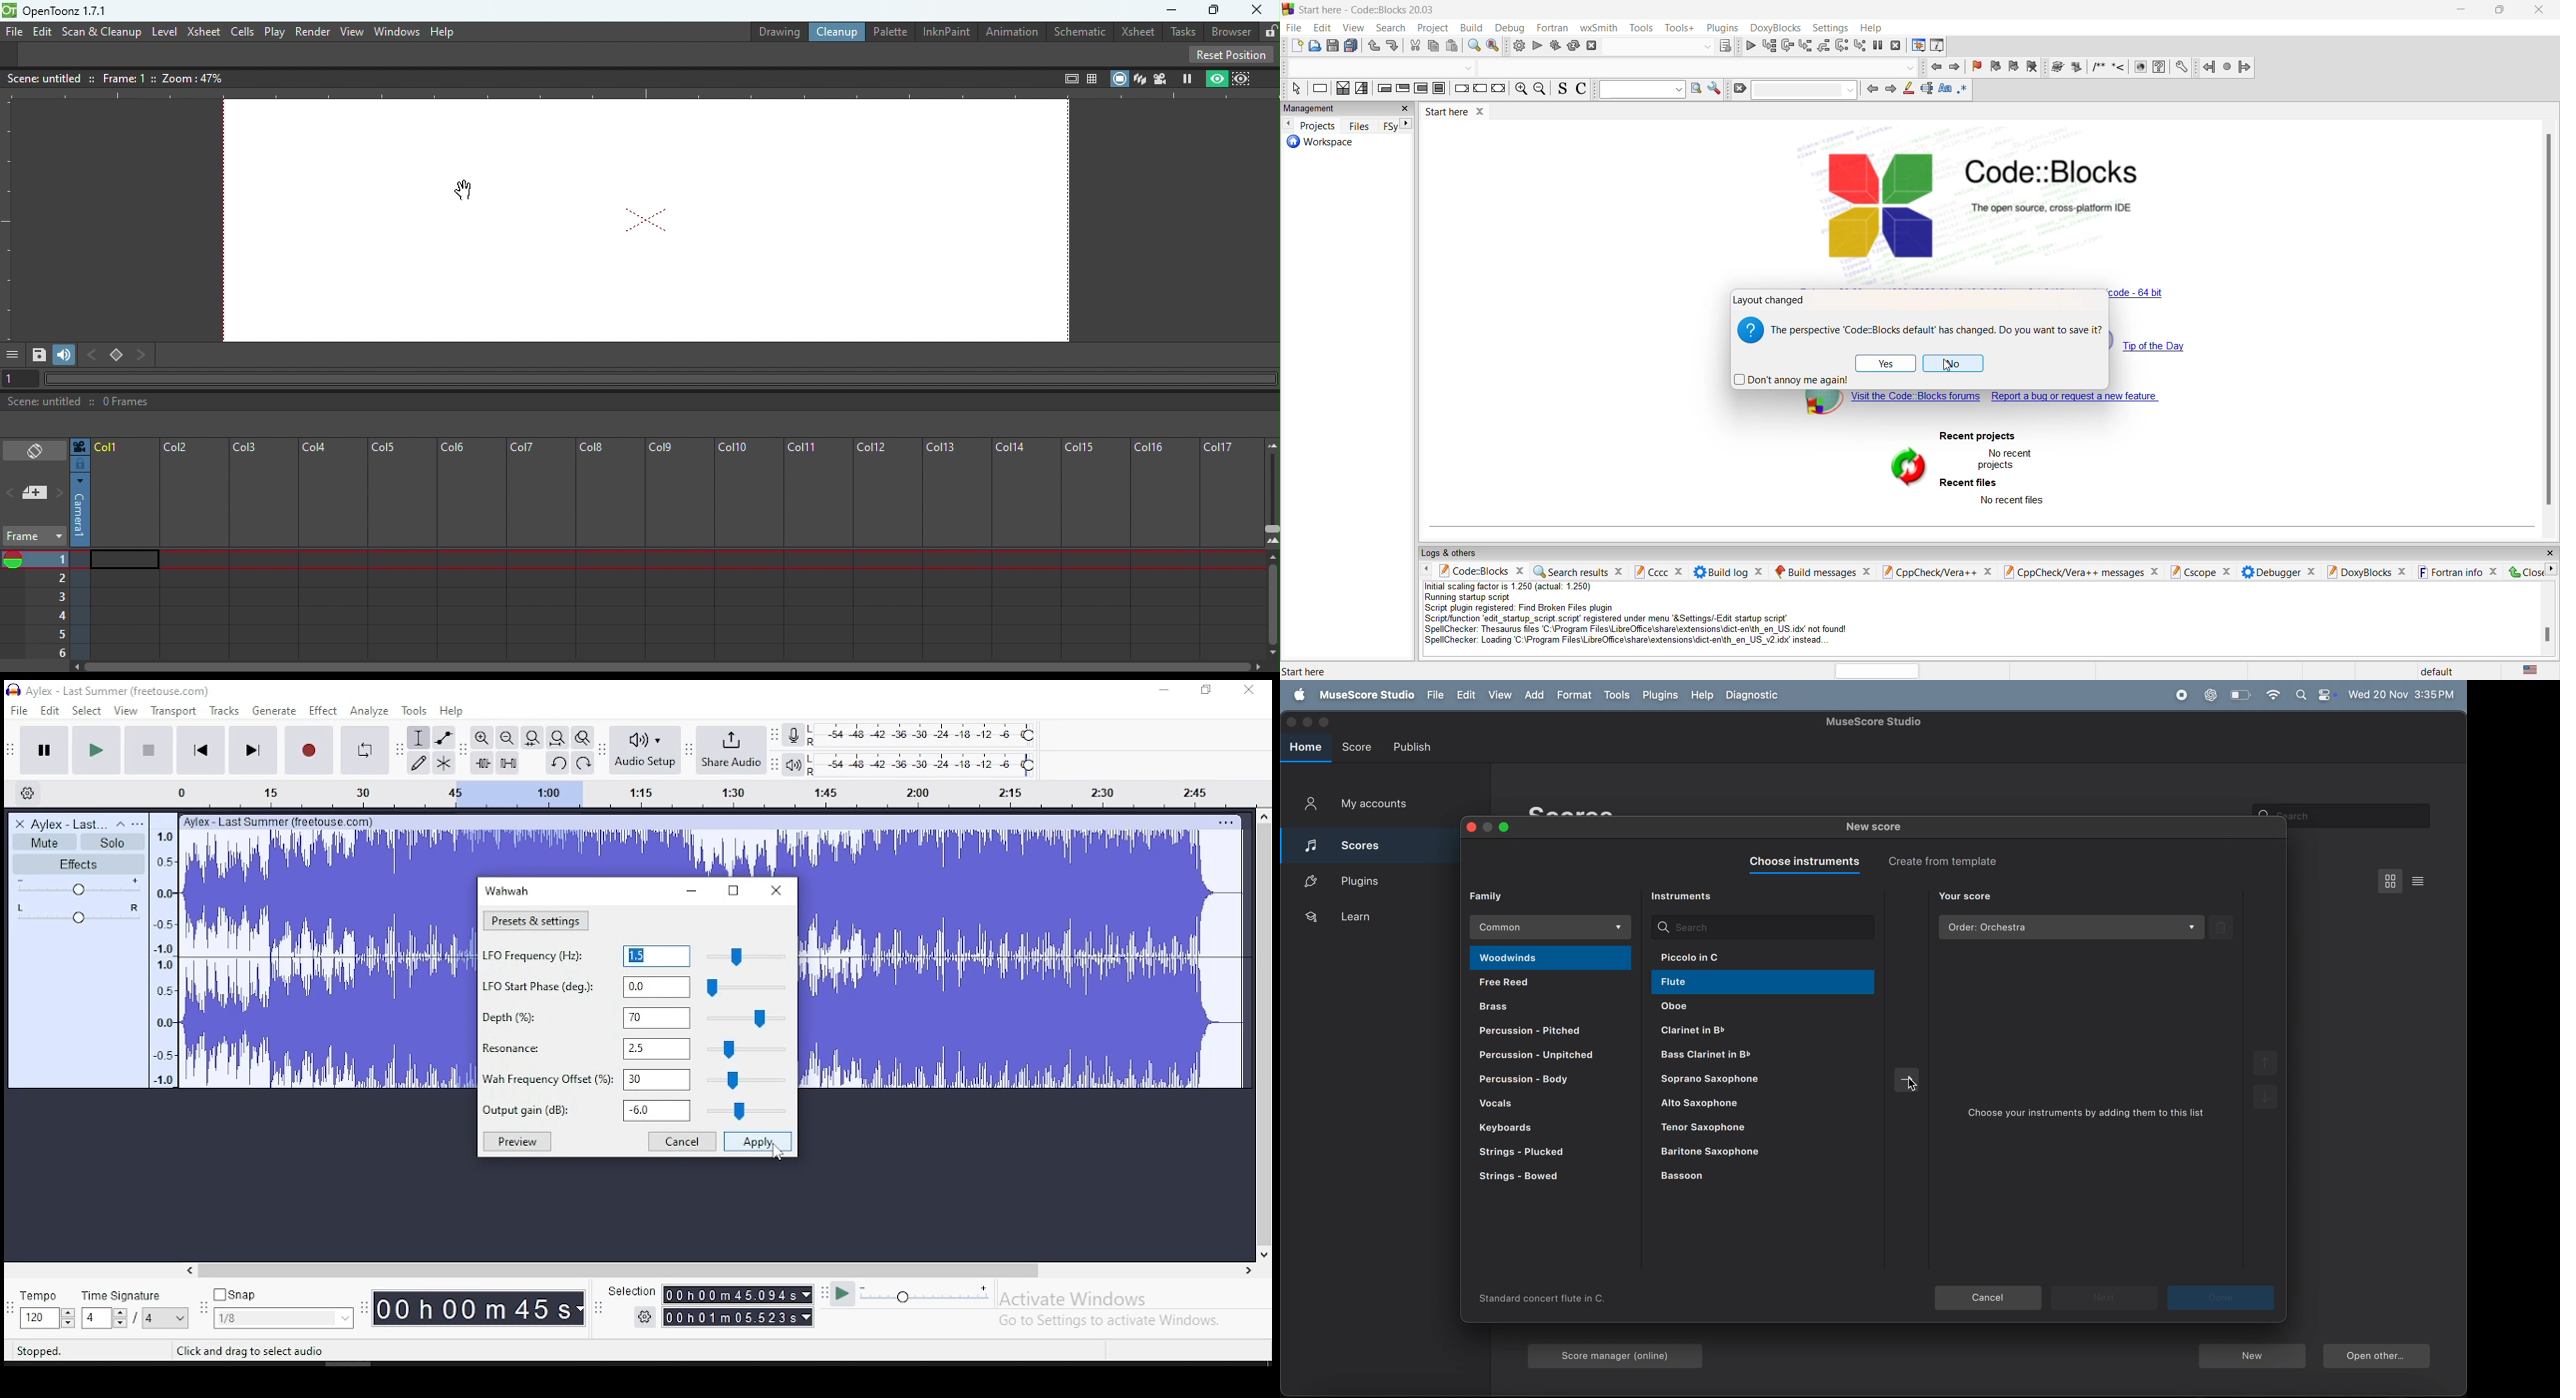 This screenshot has width=2576, height=1400. What do you see at coordinates (2437, 669) in the screenshot?
I see `default` at bounding box center [2437, 669].